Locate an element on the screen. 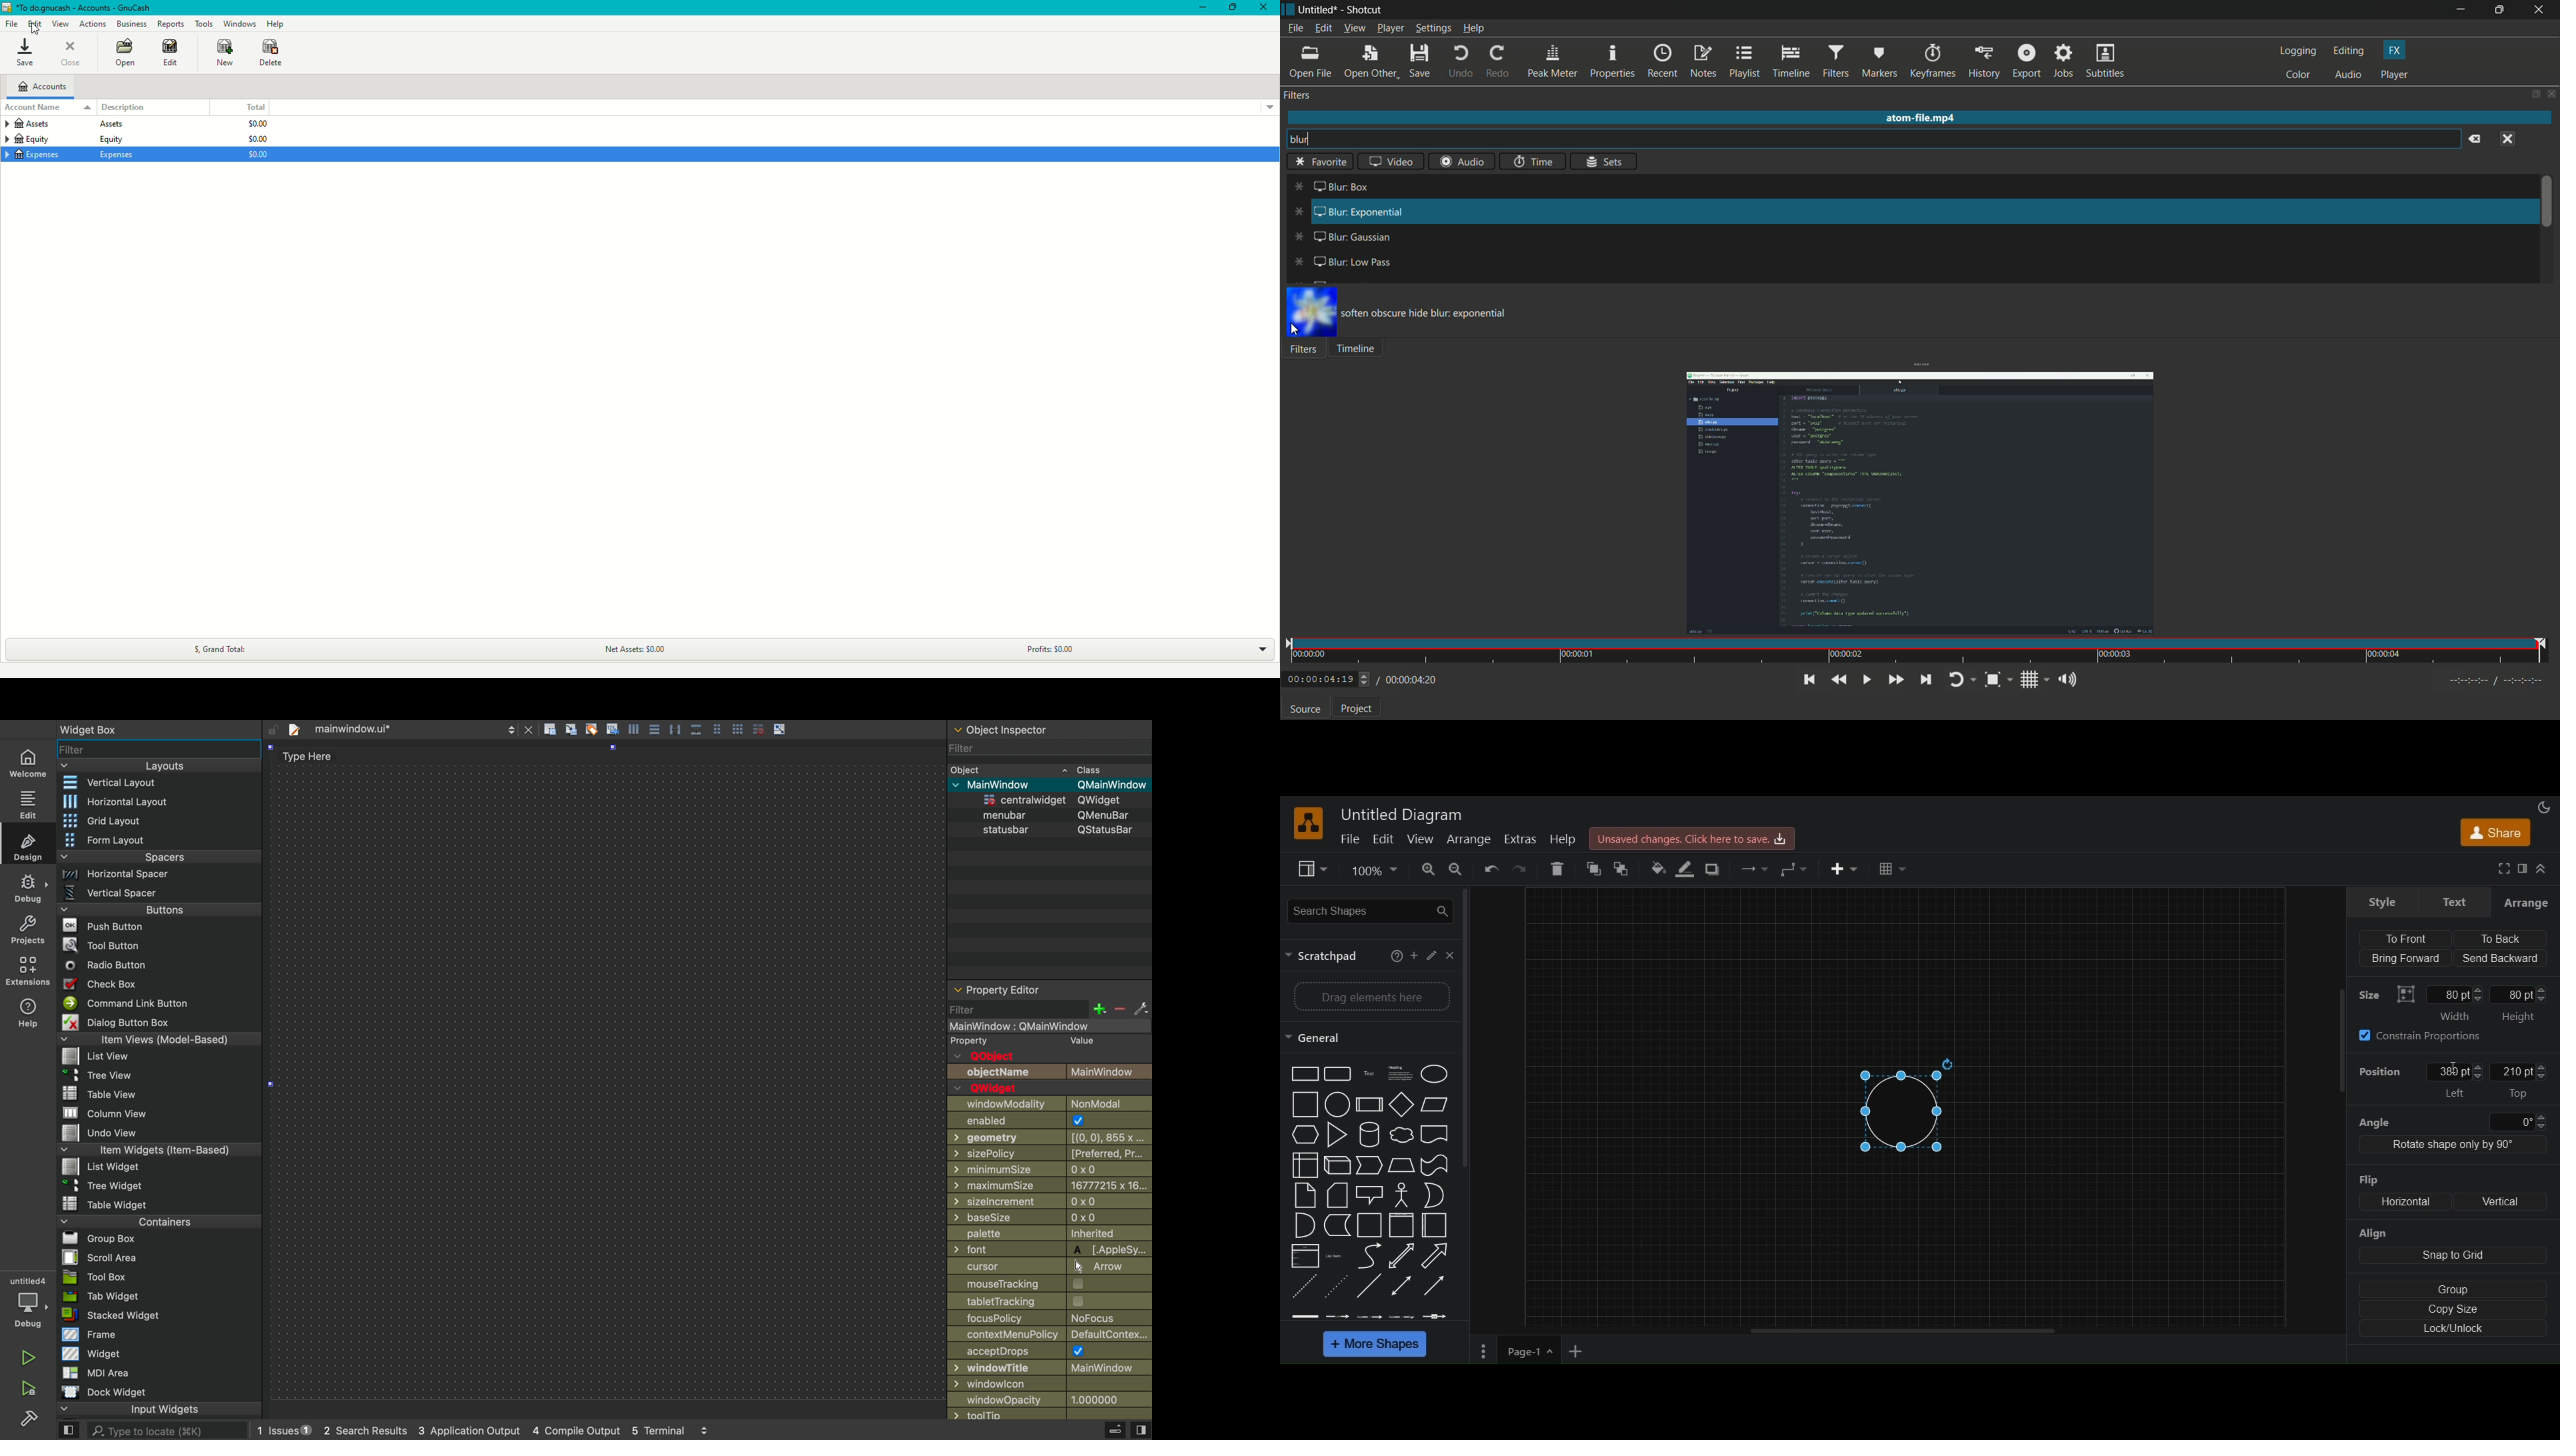 The image size is (2576, 1456). fullscreen is located at coordinates (2503, 869).